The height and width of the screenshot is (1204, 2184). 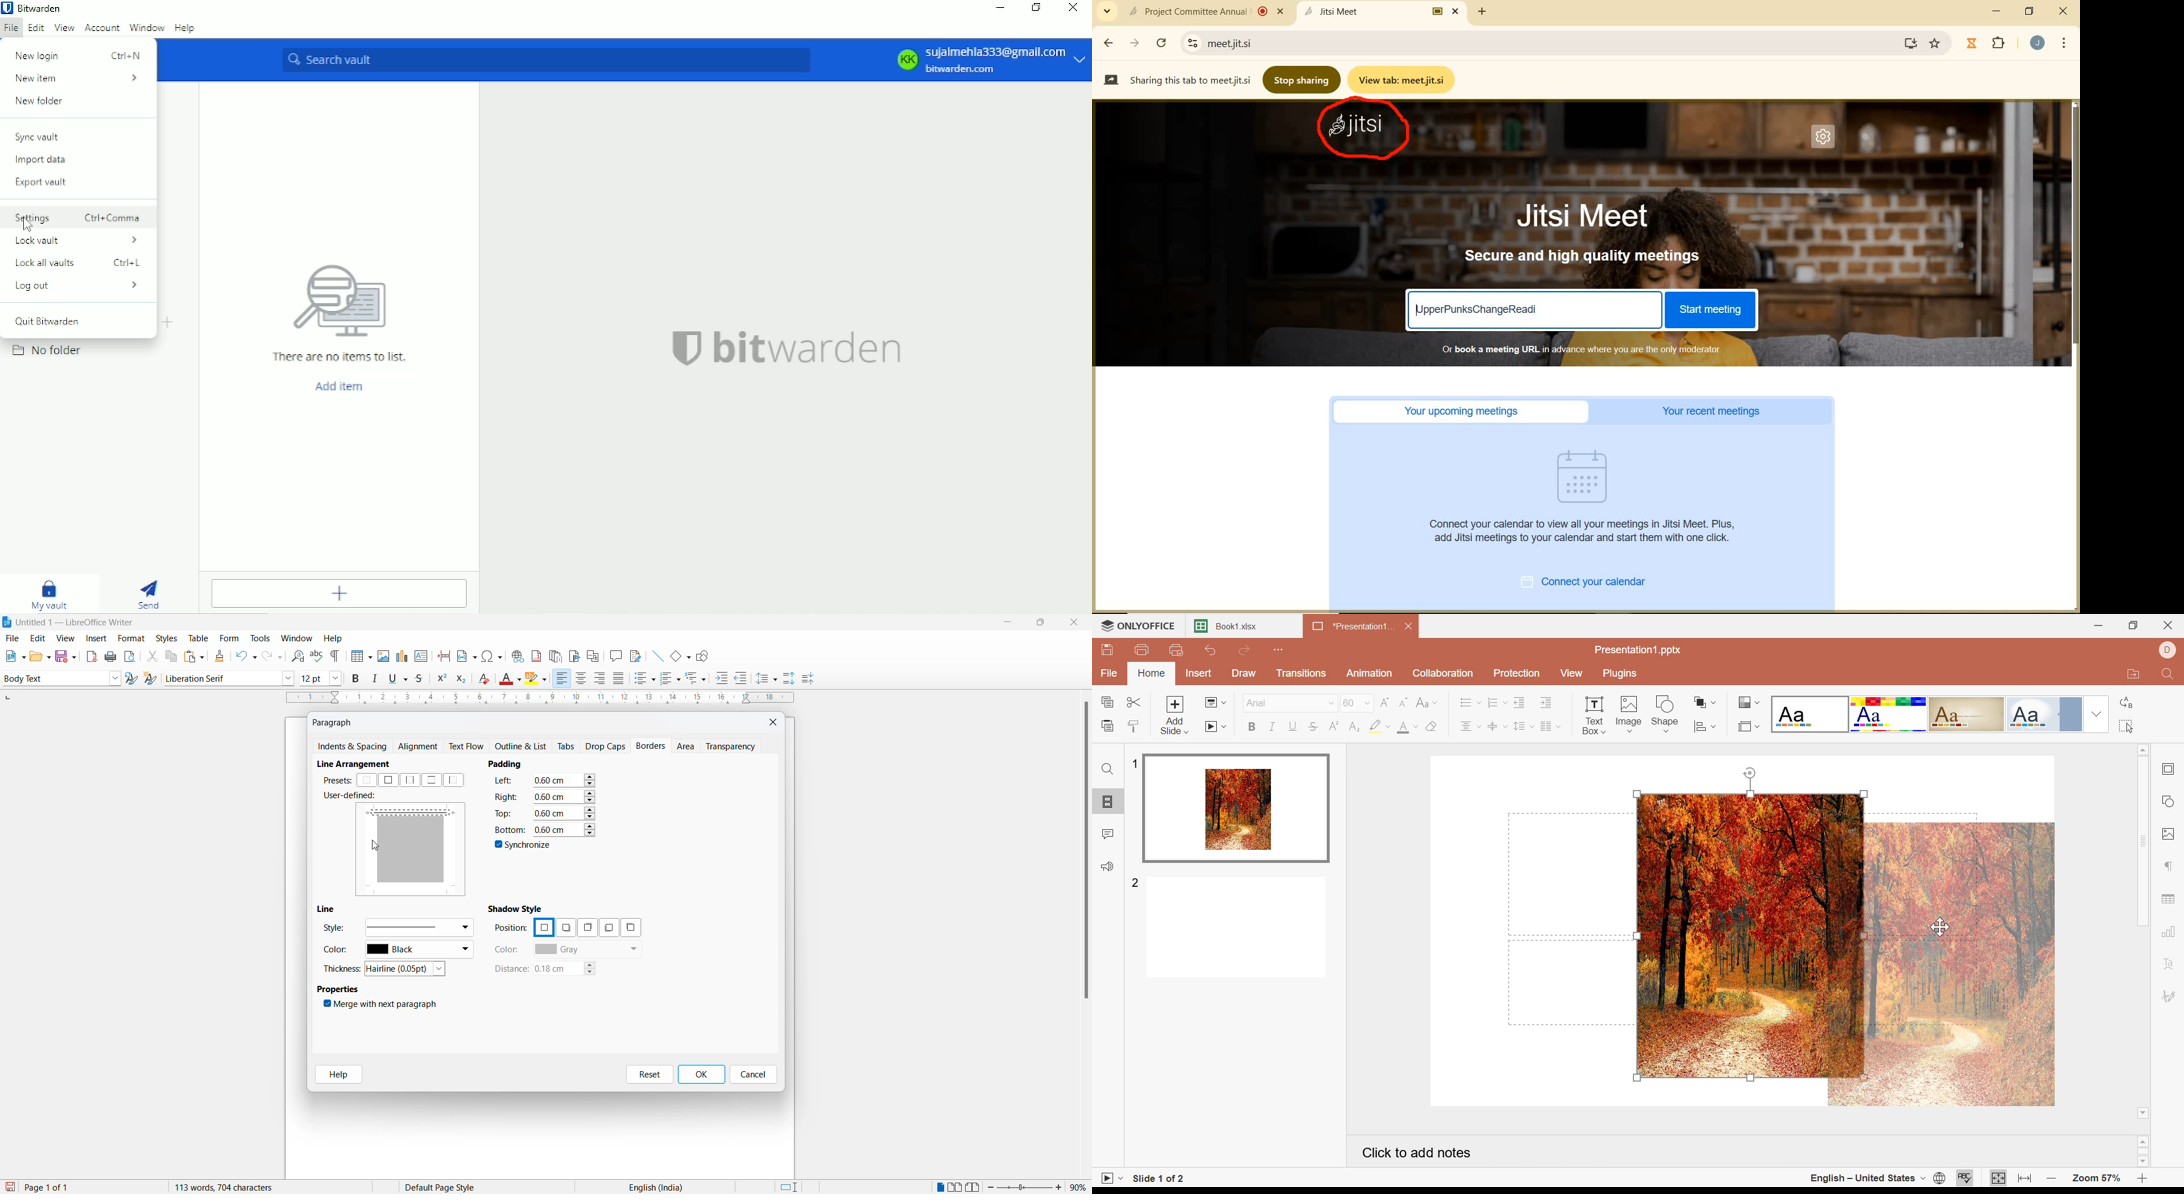 I want to click on none, so click(x=367, y=781).